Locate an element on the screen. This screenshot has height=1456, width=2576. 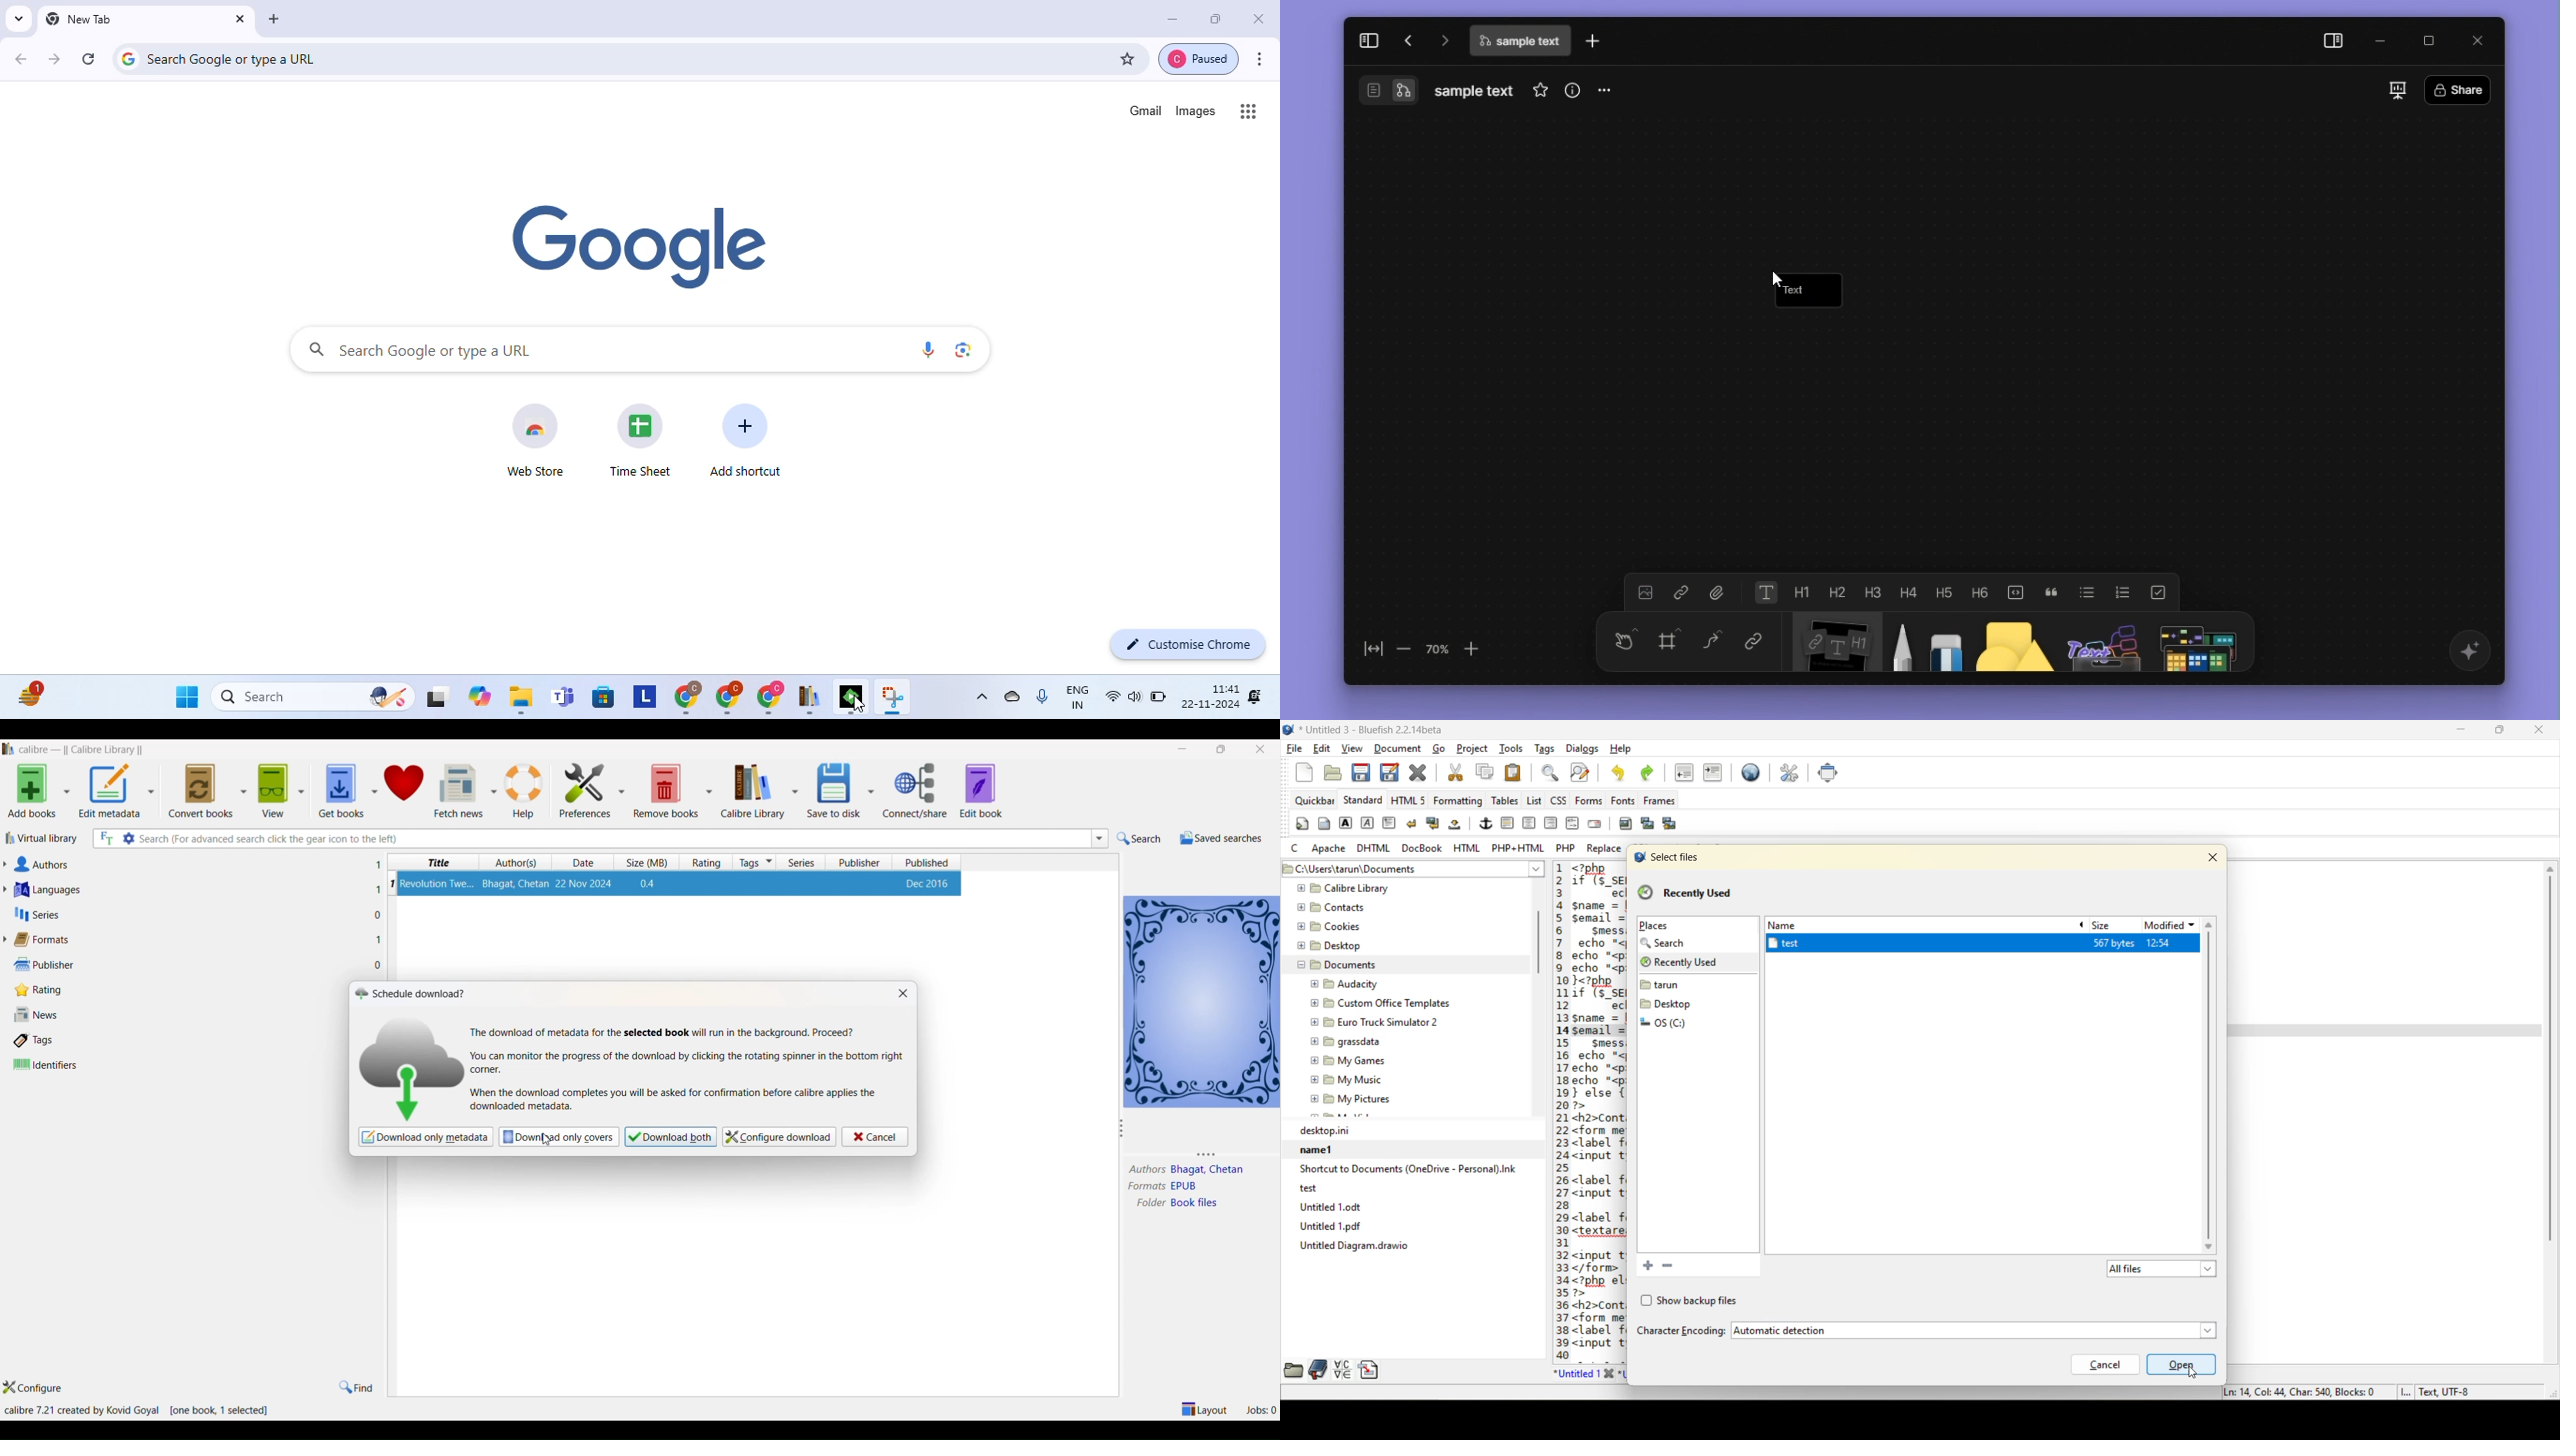
undo is located at coordinates (1617, 773).